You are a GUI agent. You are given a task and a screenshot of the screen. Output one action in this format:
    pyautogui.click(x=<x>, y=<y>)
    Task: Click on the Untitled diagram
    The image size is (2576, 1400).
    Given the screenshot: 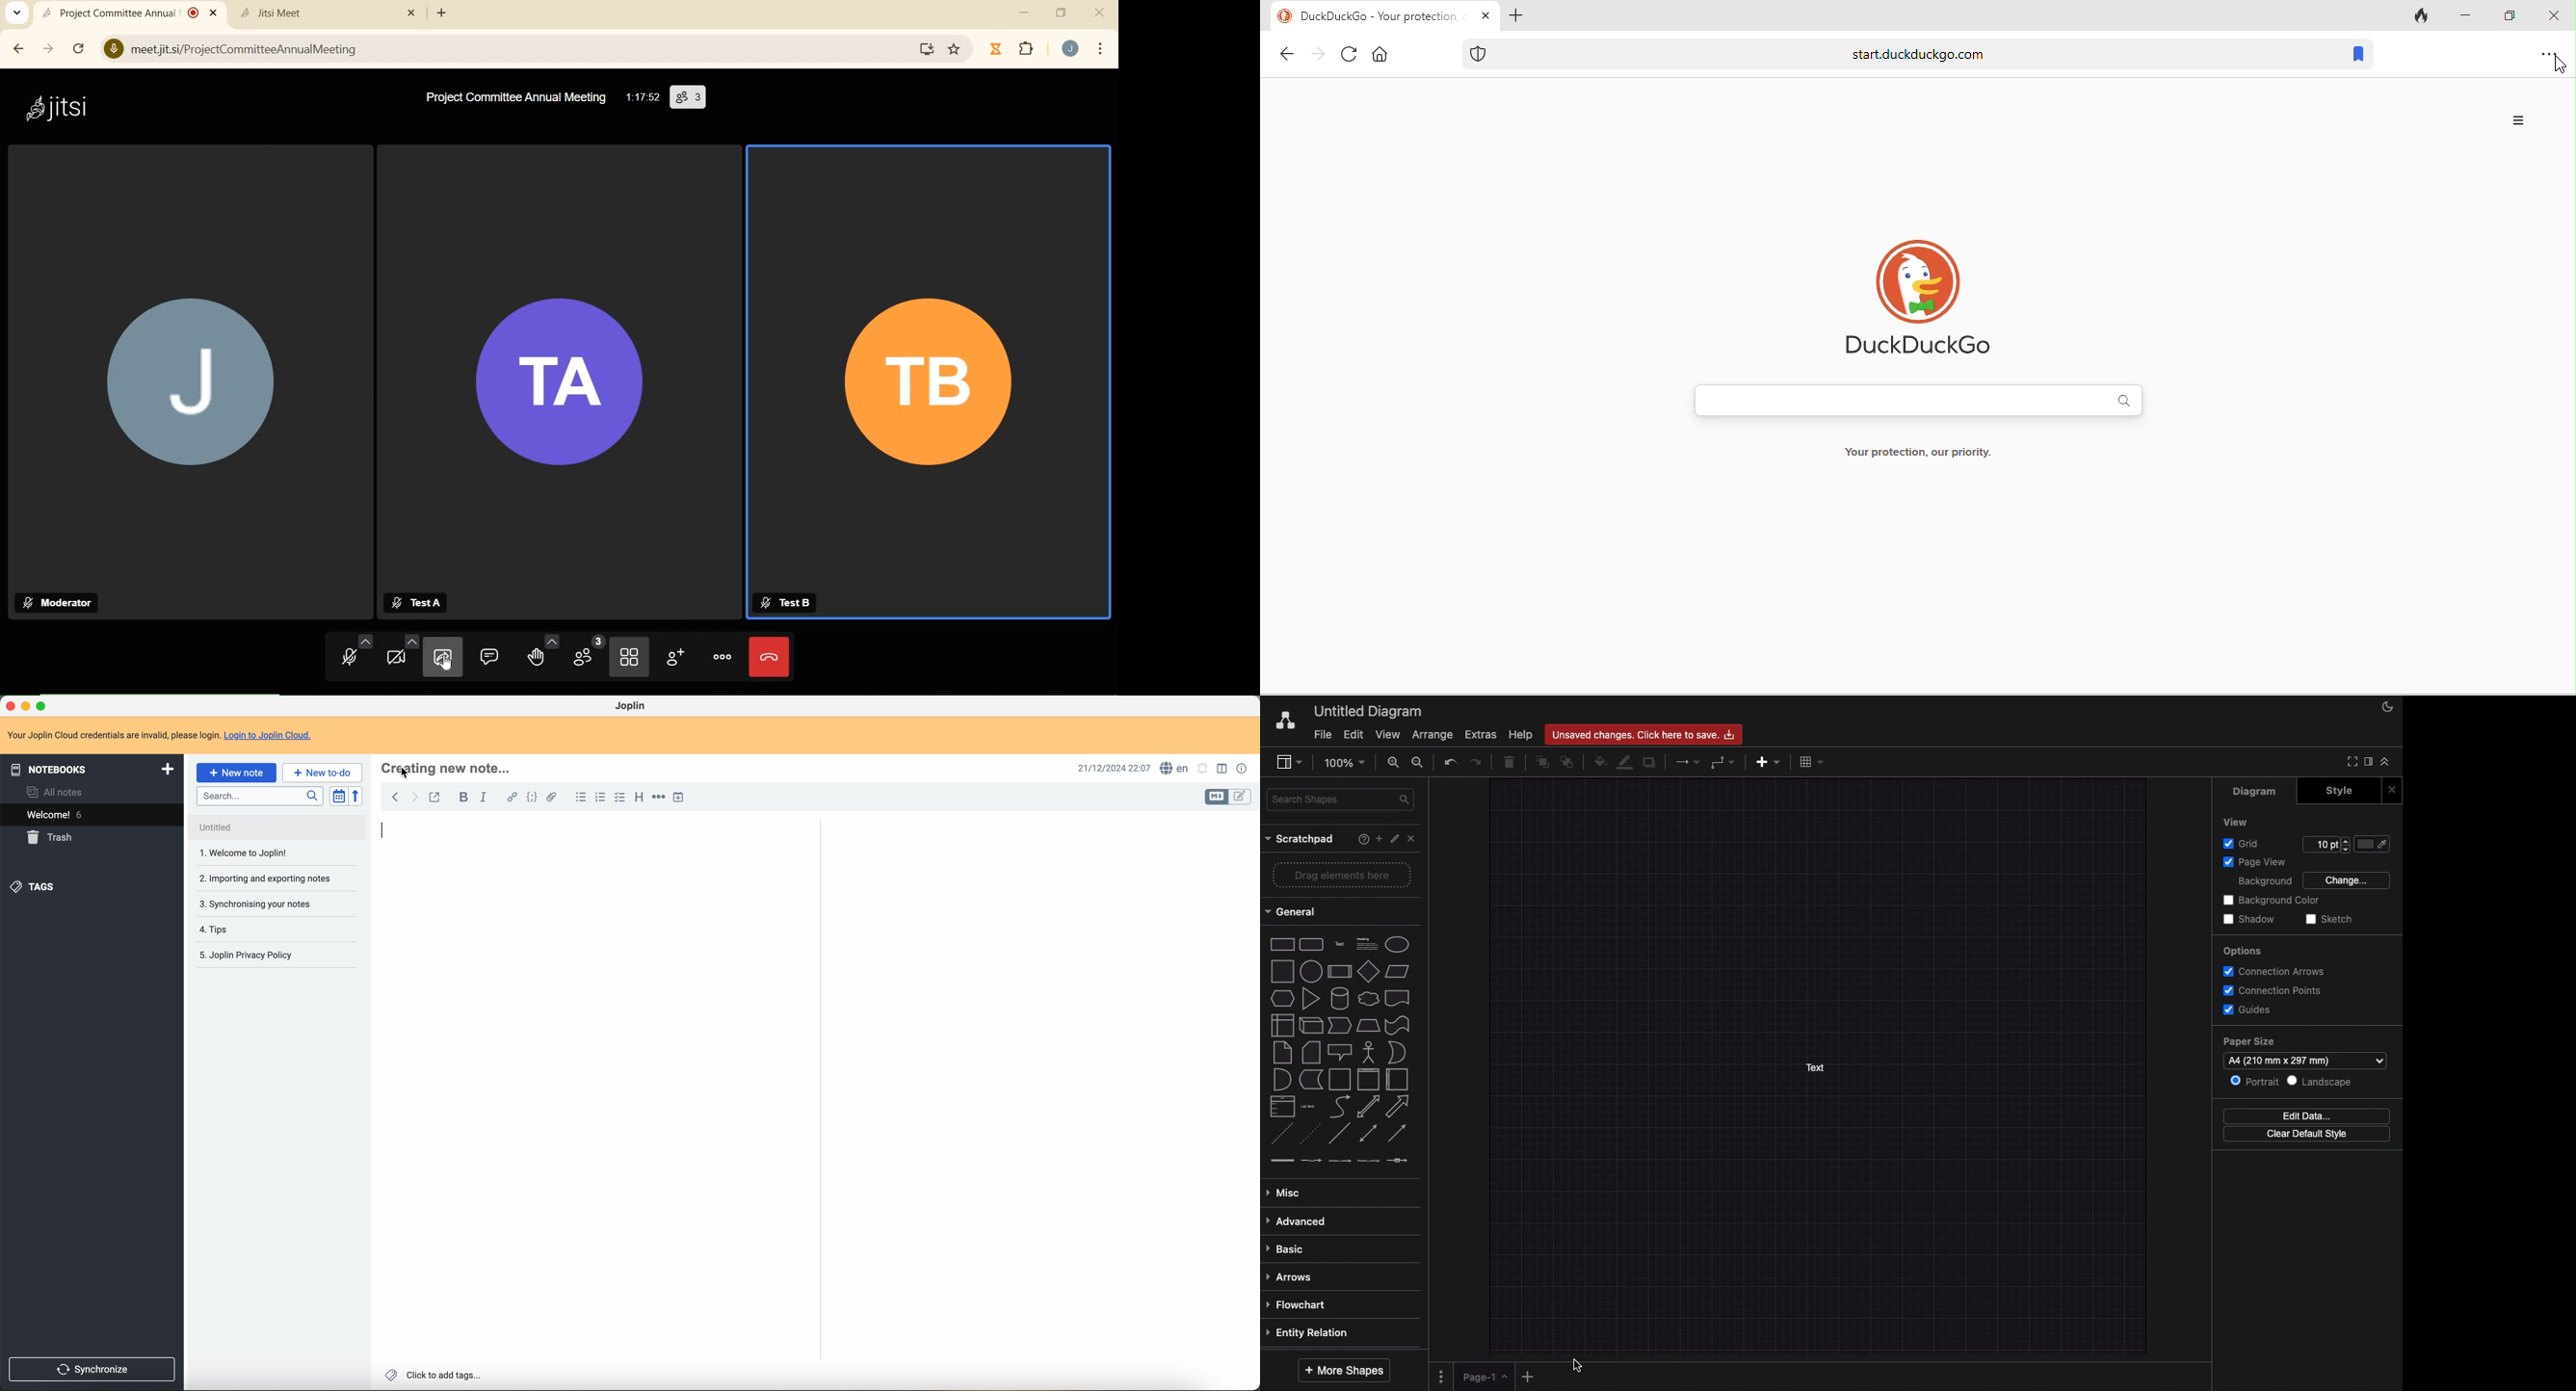 What is the action you would take?
    pyautogui.click(x=1367, y=709)
    